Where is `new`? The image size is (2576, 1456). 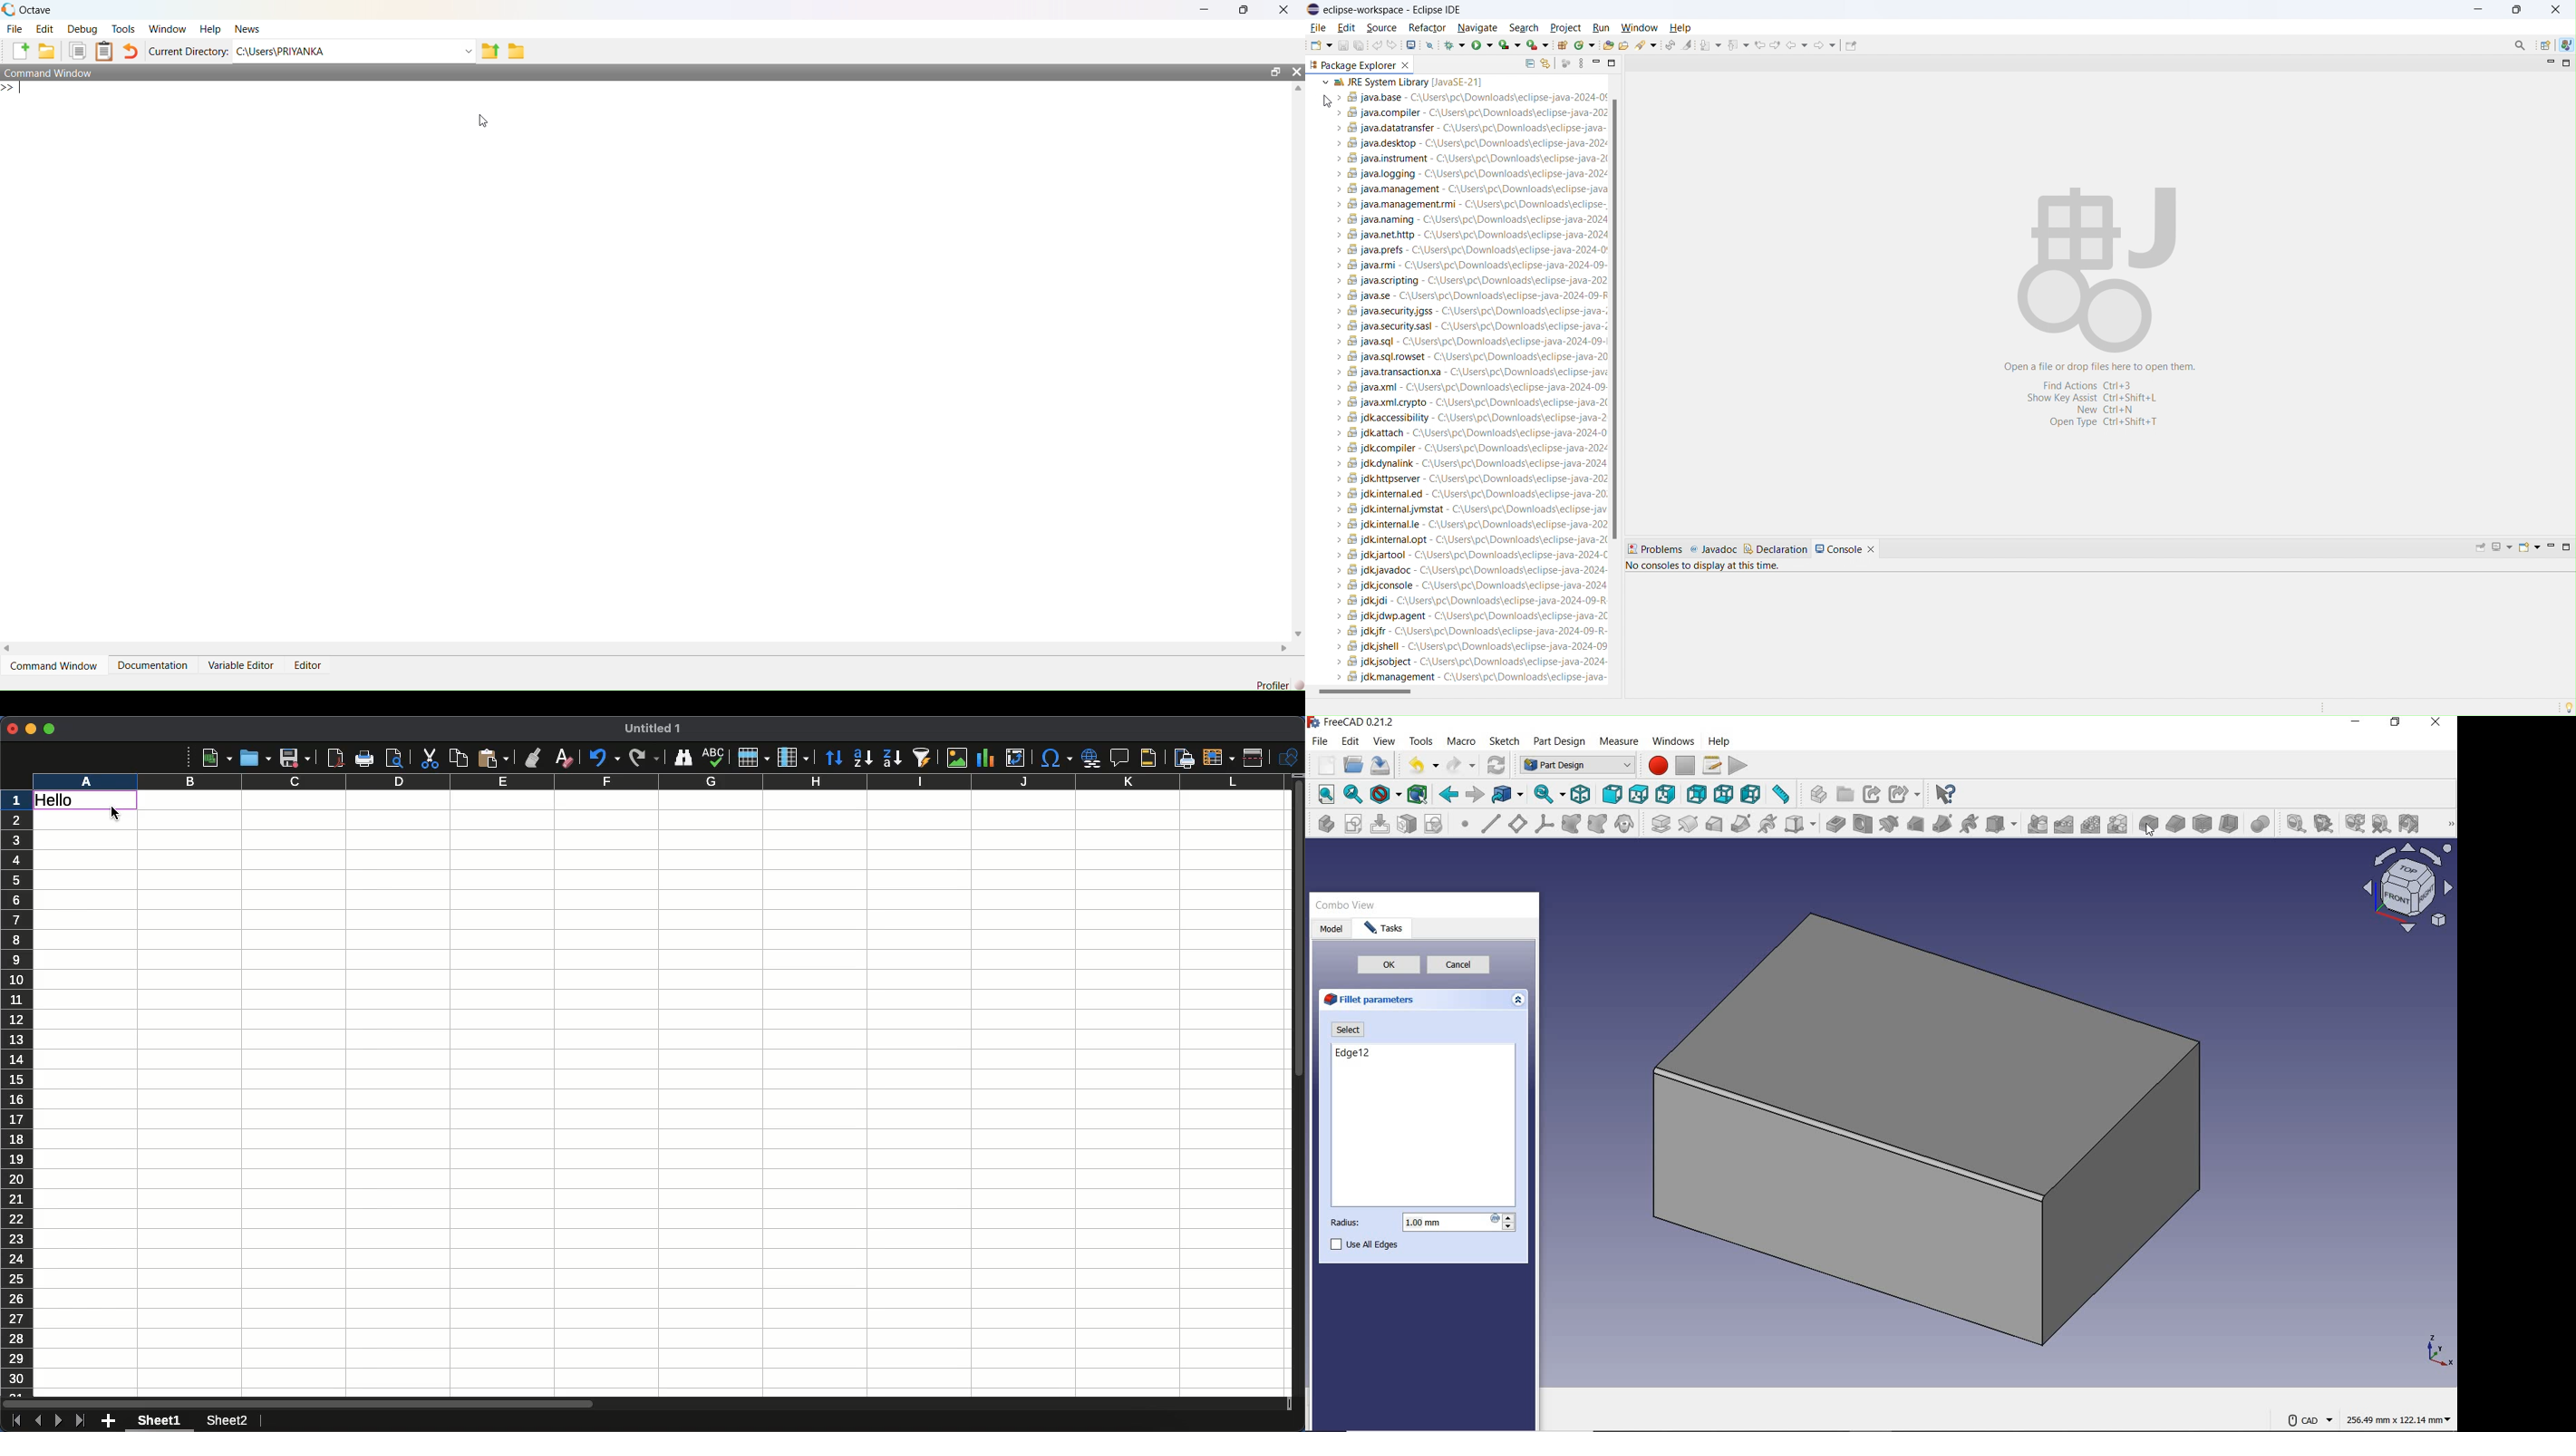 new is located at coordinates (1322, 765).